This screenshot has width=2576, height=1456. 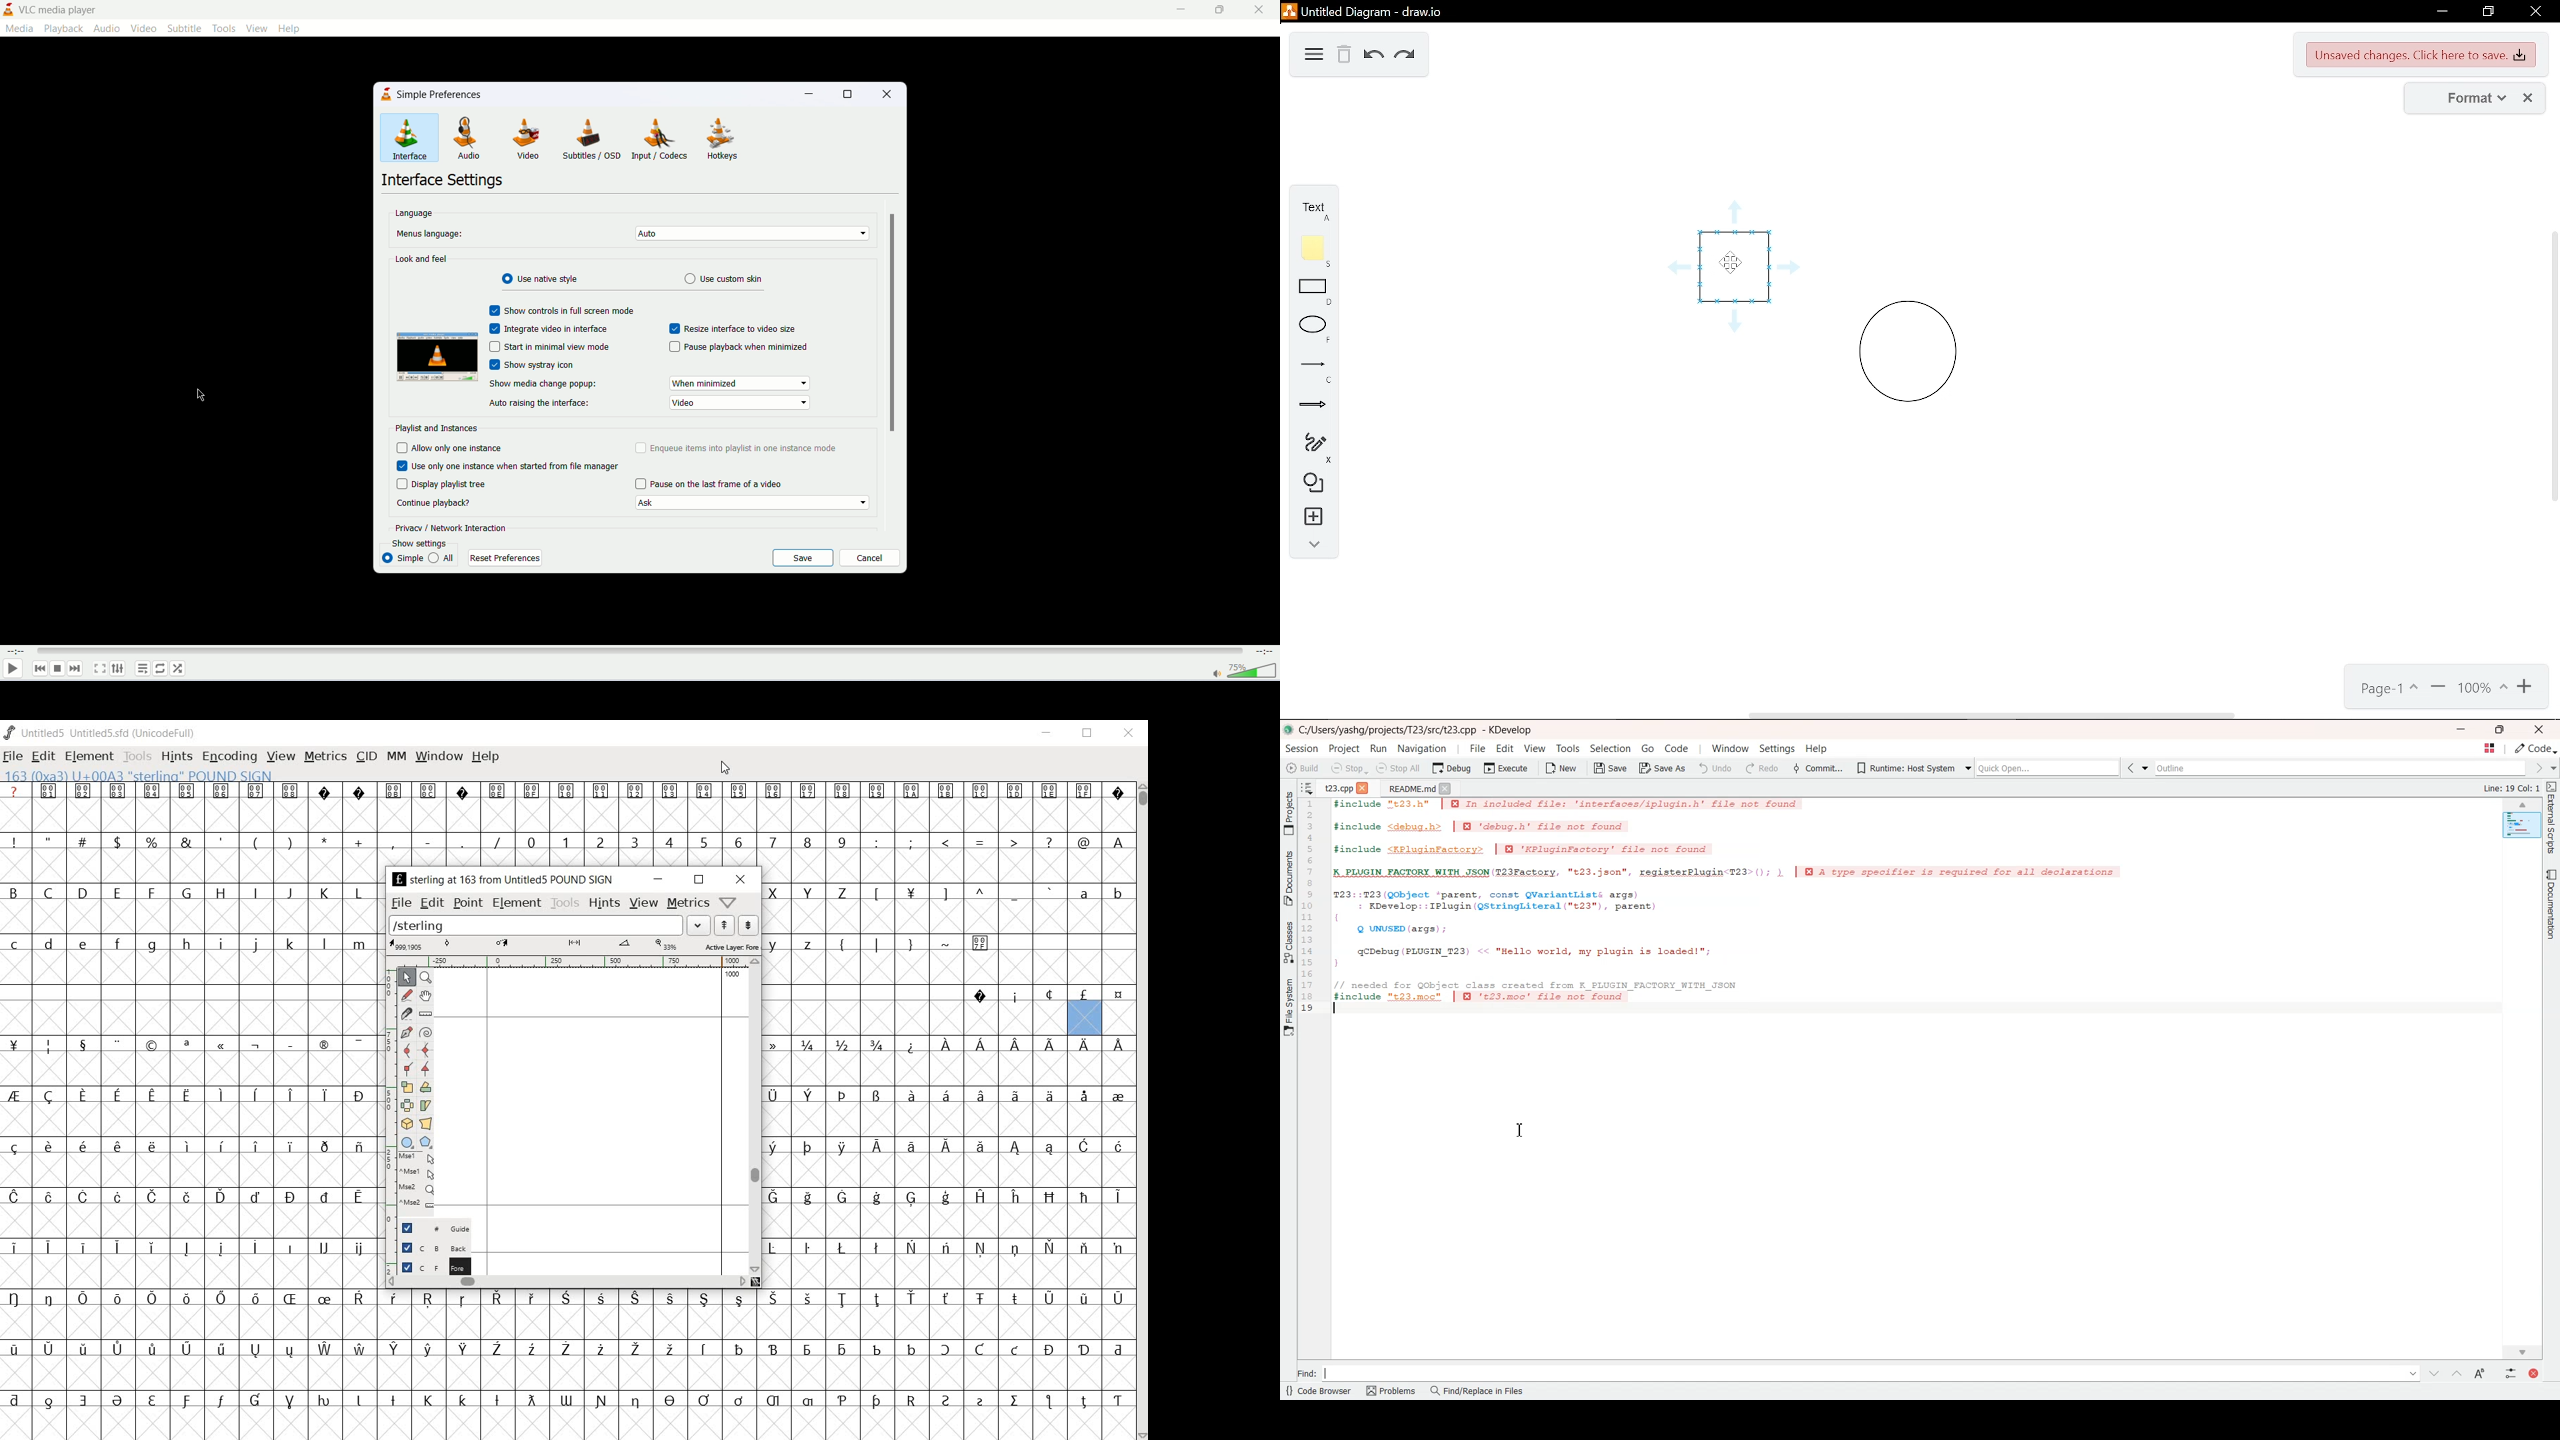 What do you see at coordinates (116, 893) in the screenshot?
I see `E` at bounding box center [116, 893].